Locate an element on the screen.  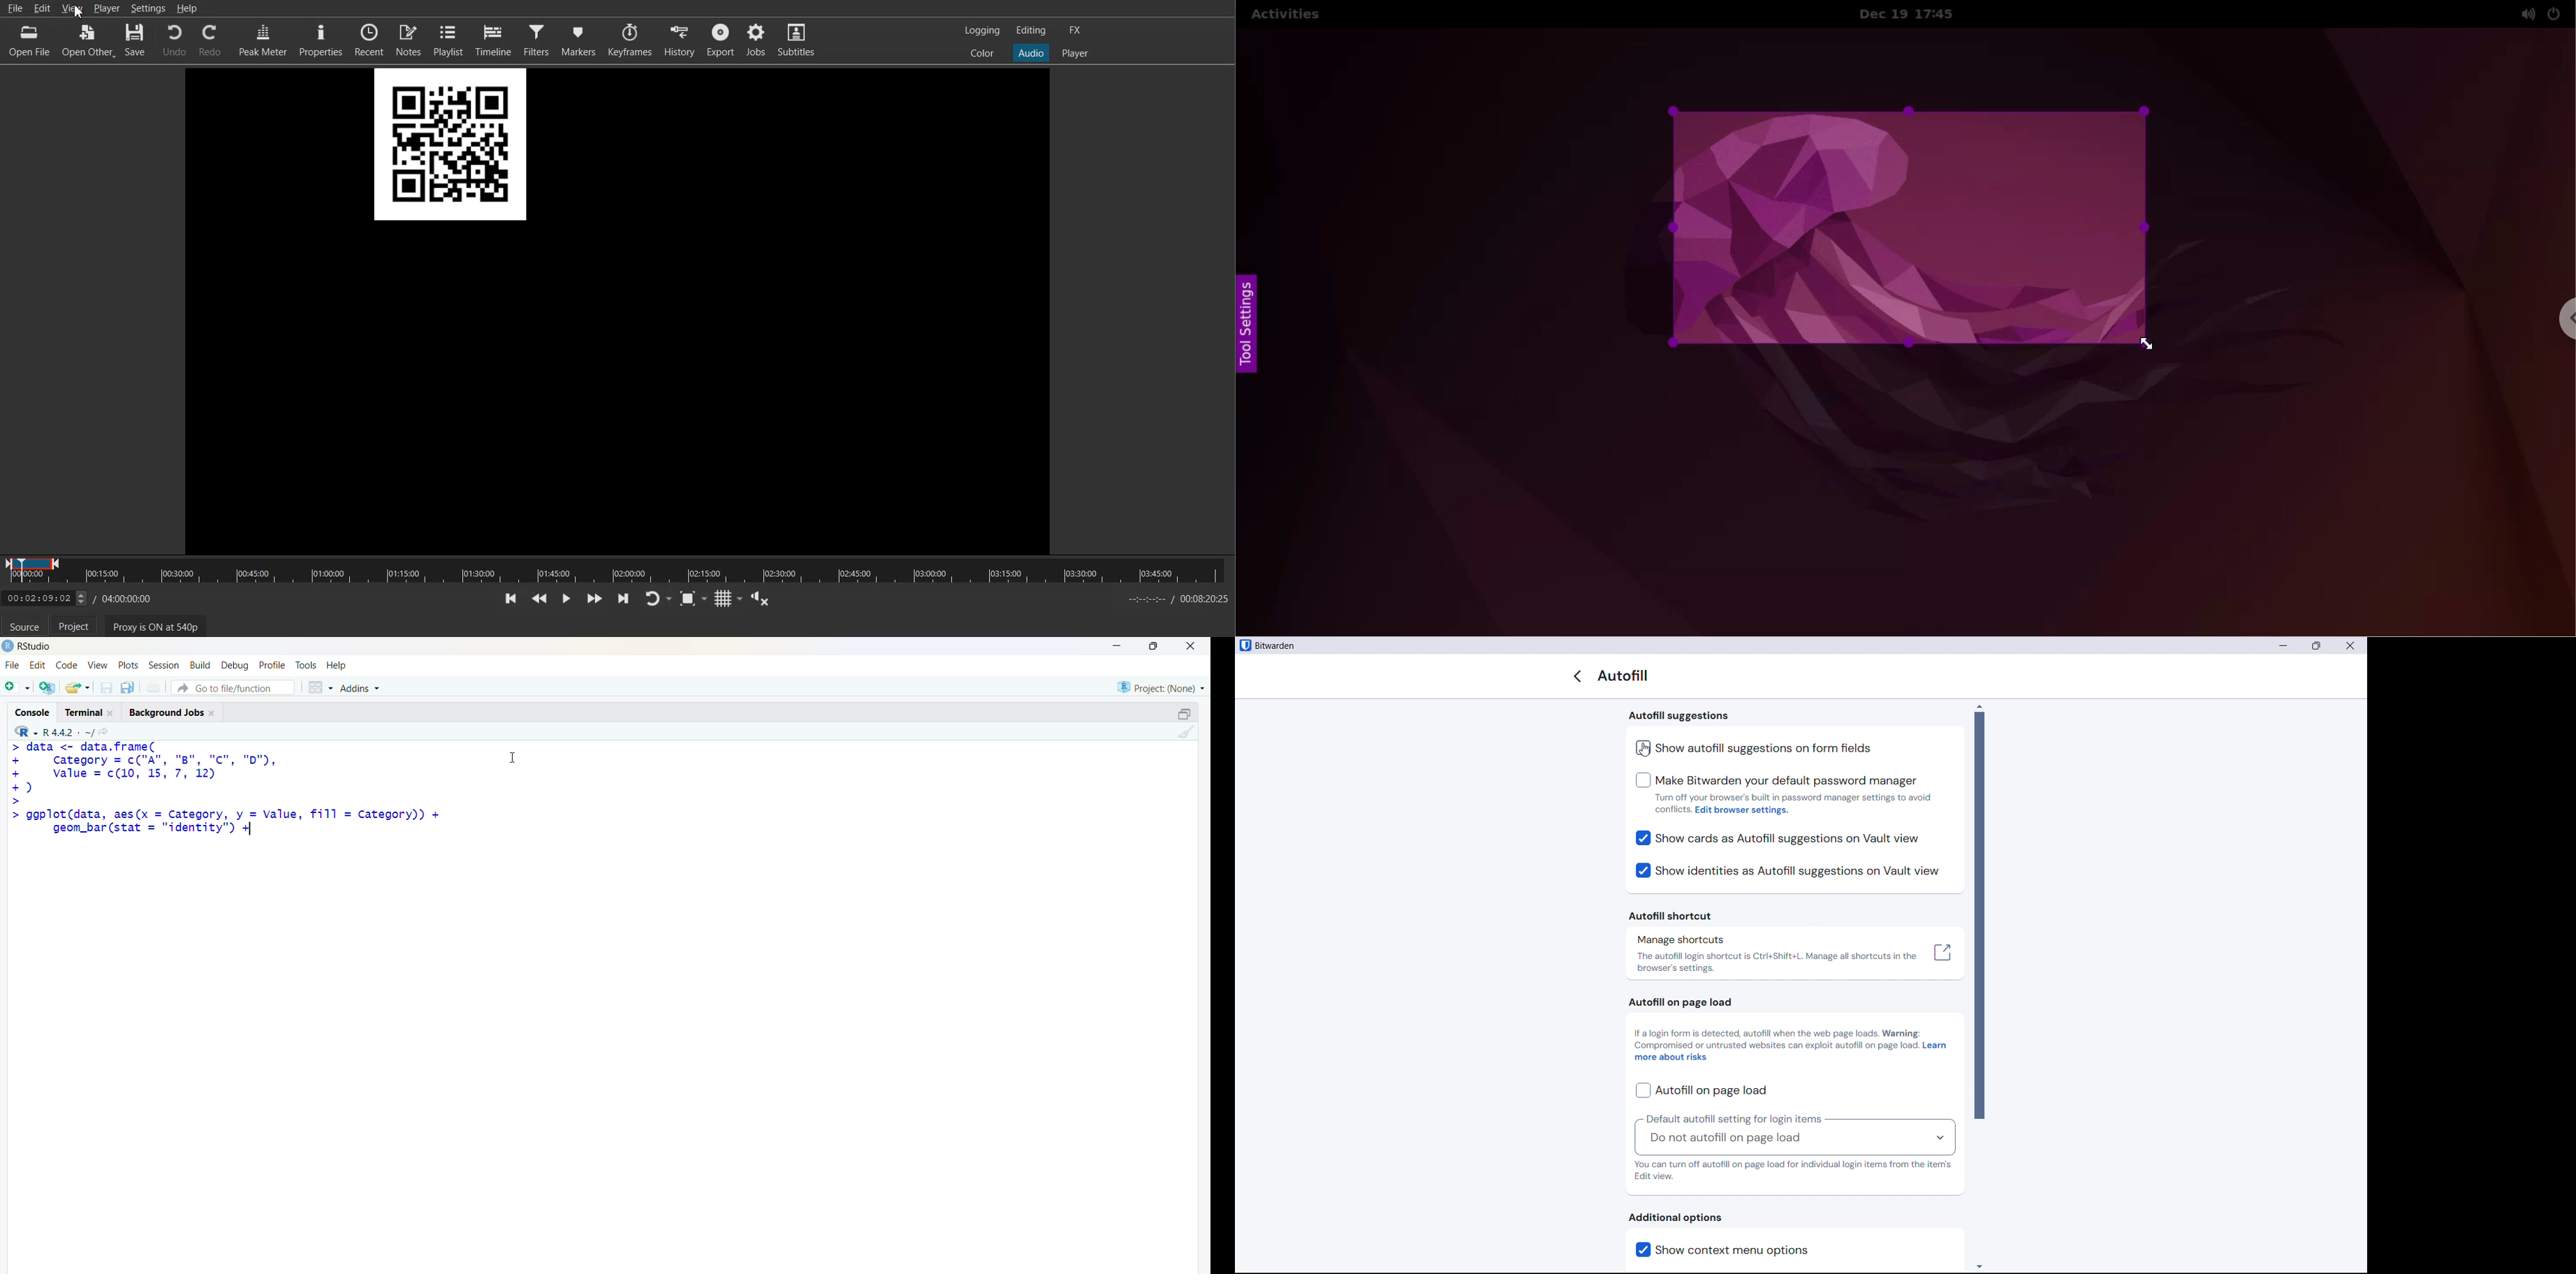
Switch to the effect layout is located at coordinates (1076, 30).